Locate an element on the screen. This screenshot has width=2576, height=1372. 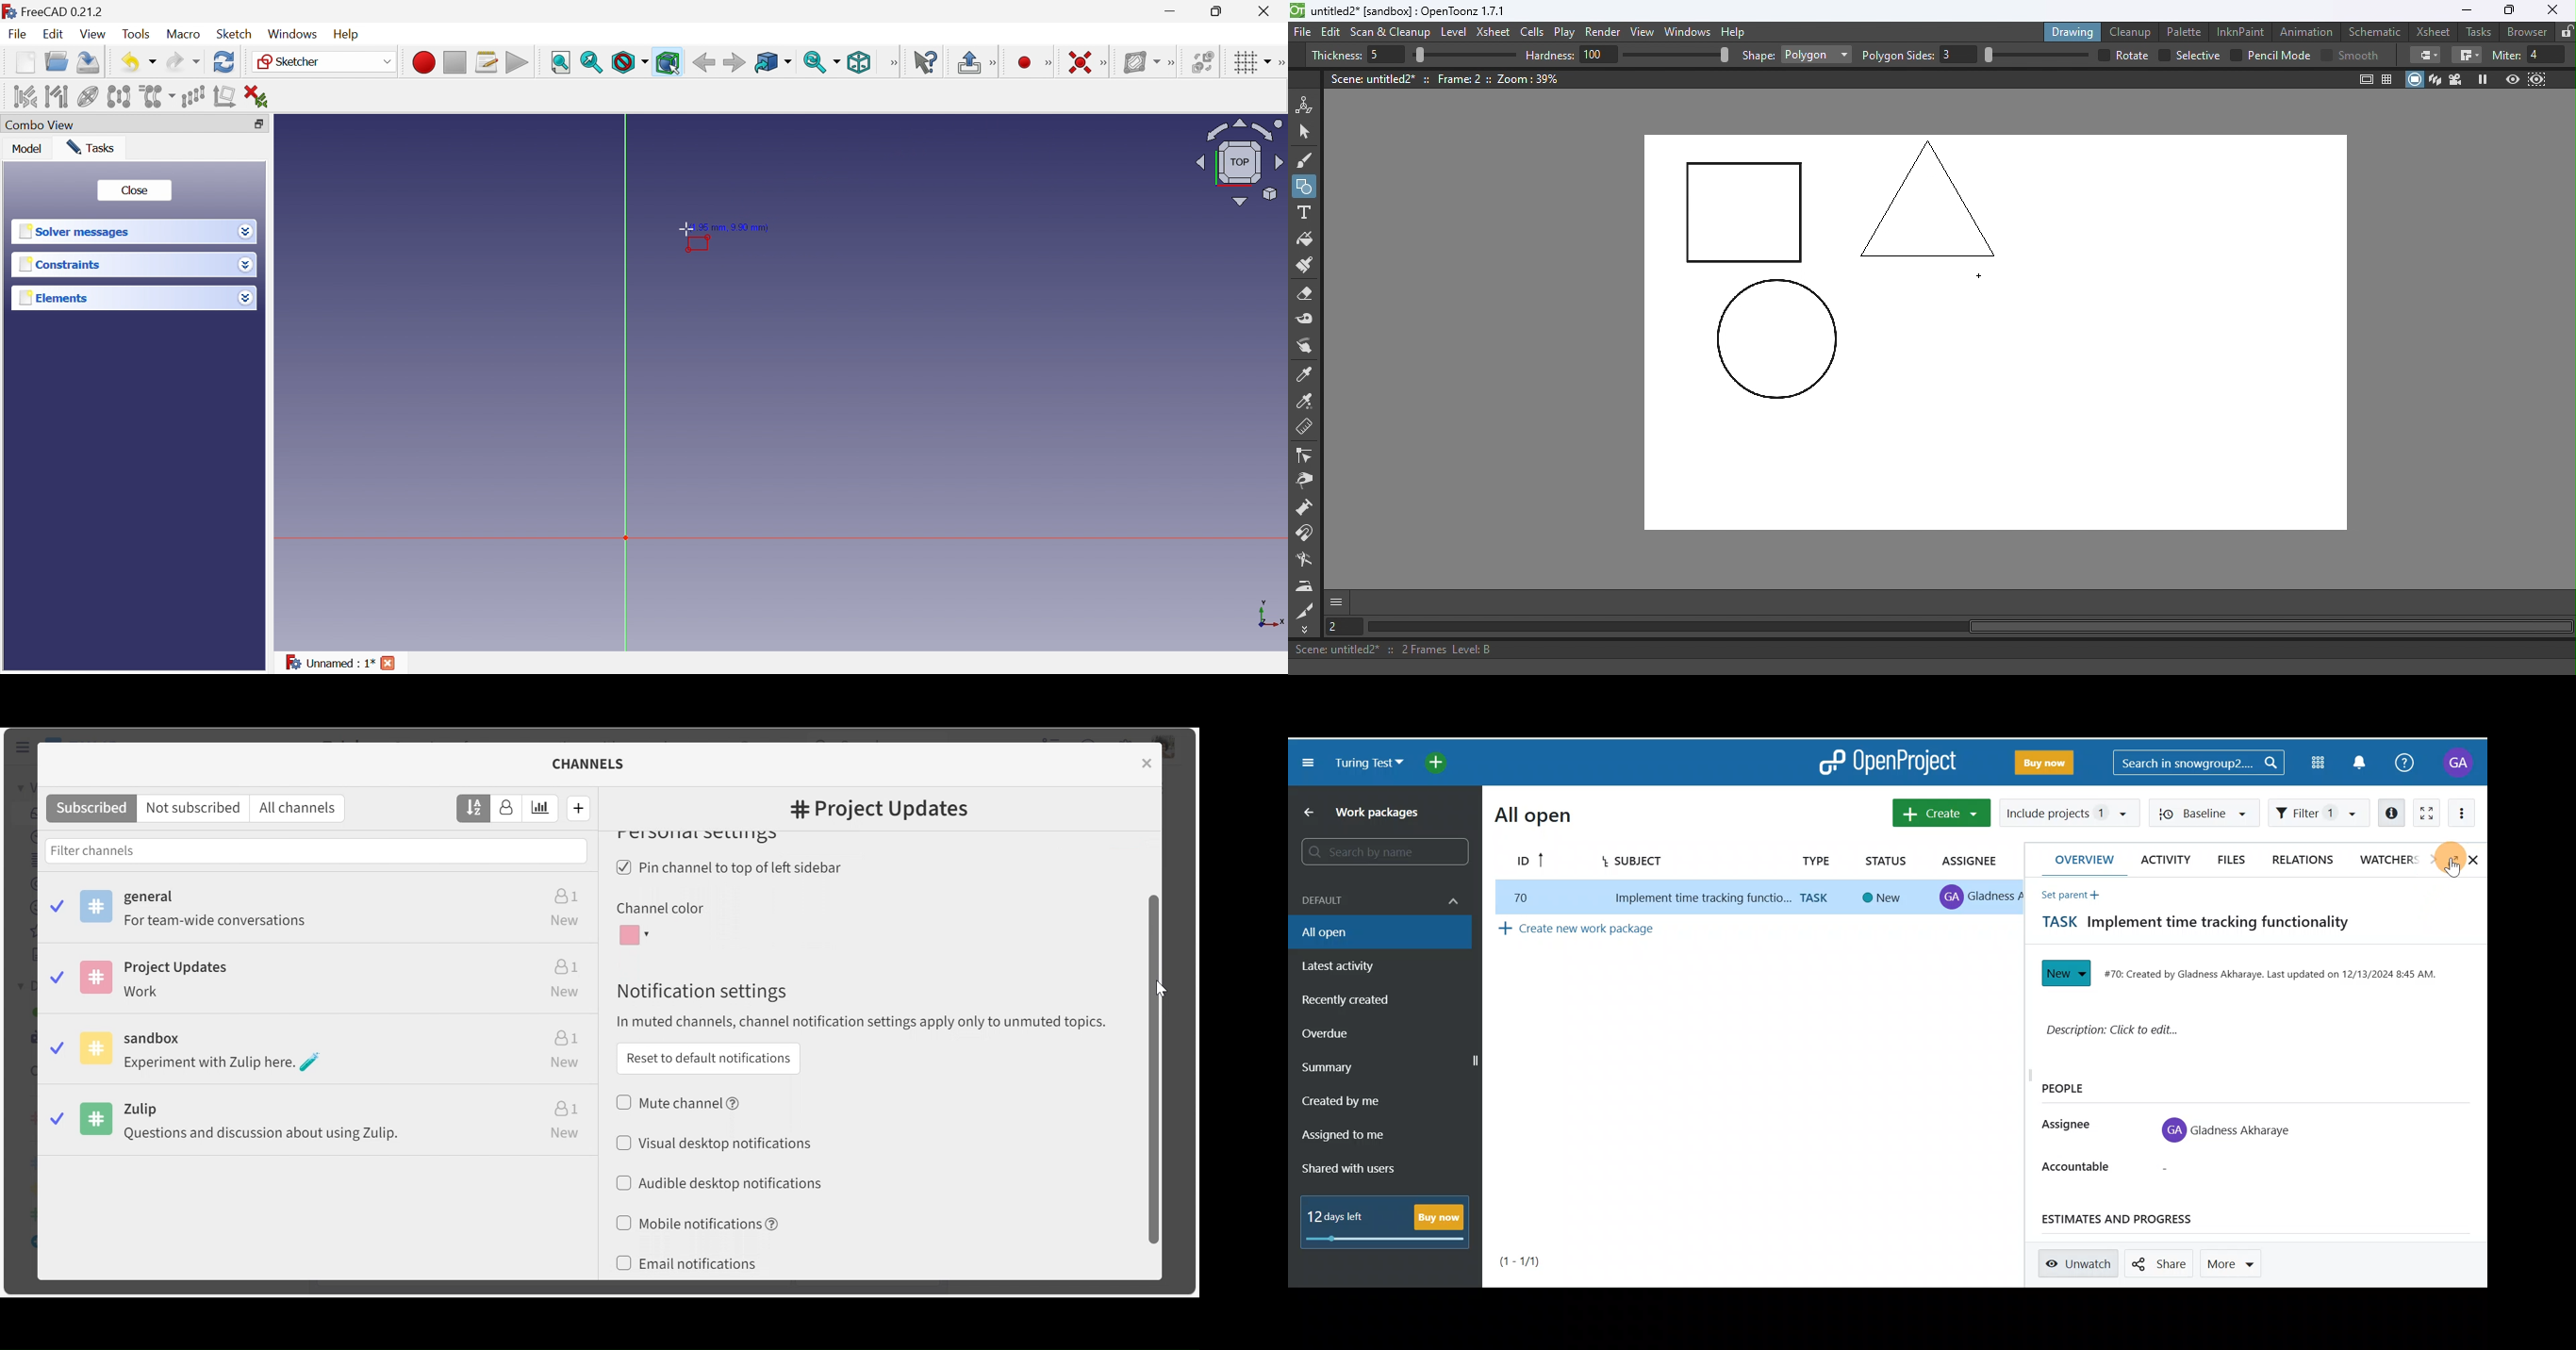
[Sketcher B-spline tools] is located at coordinates (1173, 64).